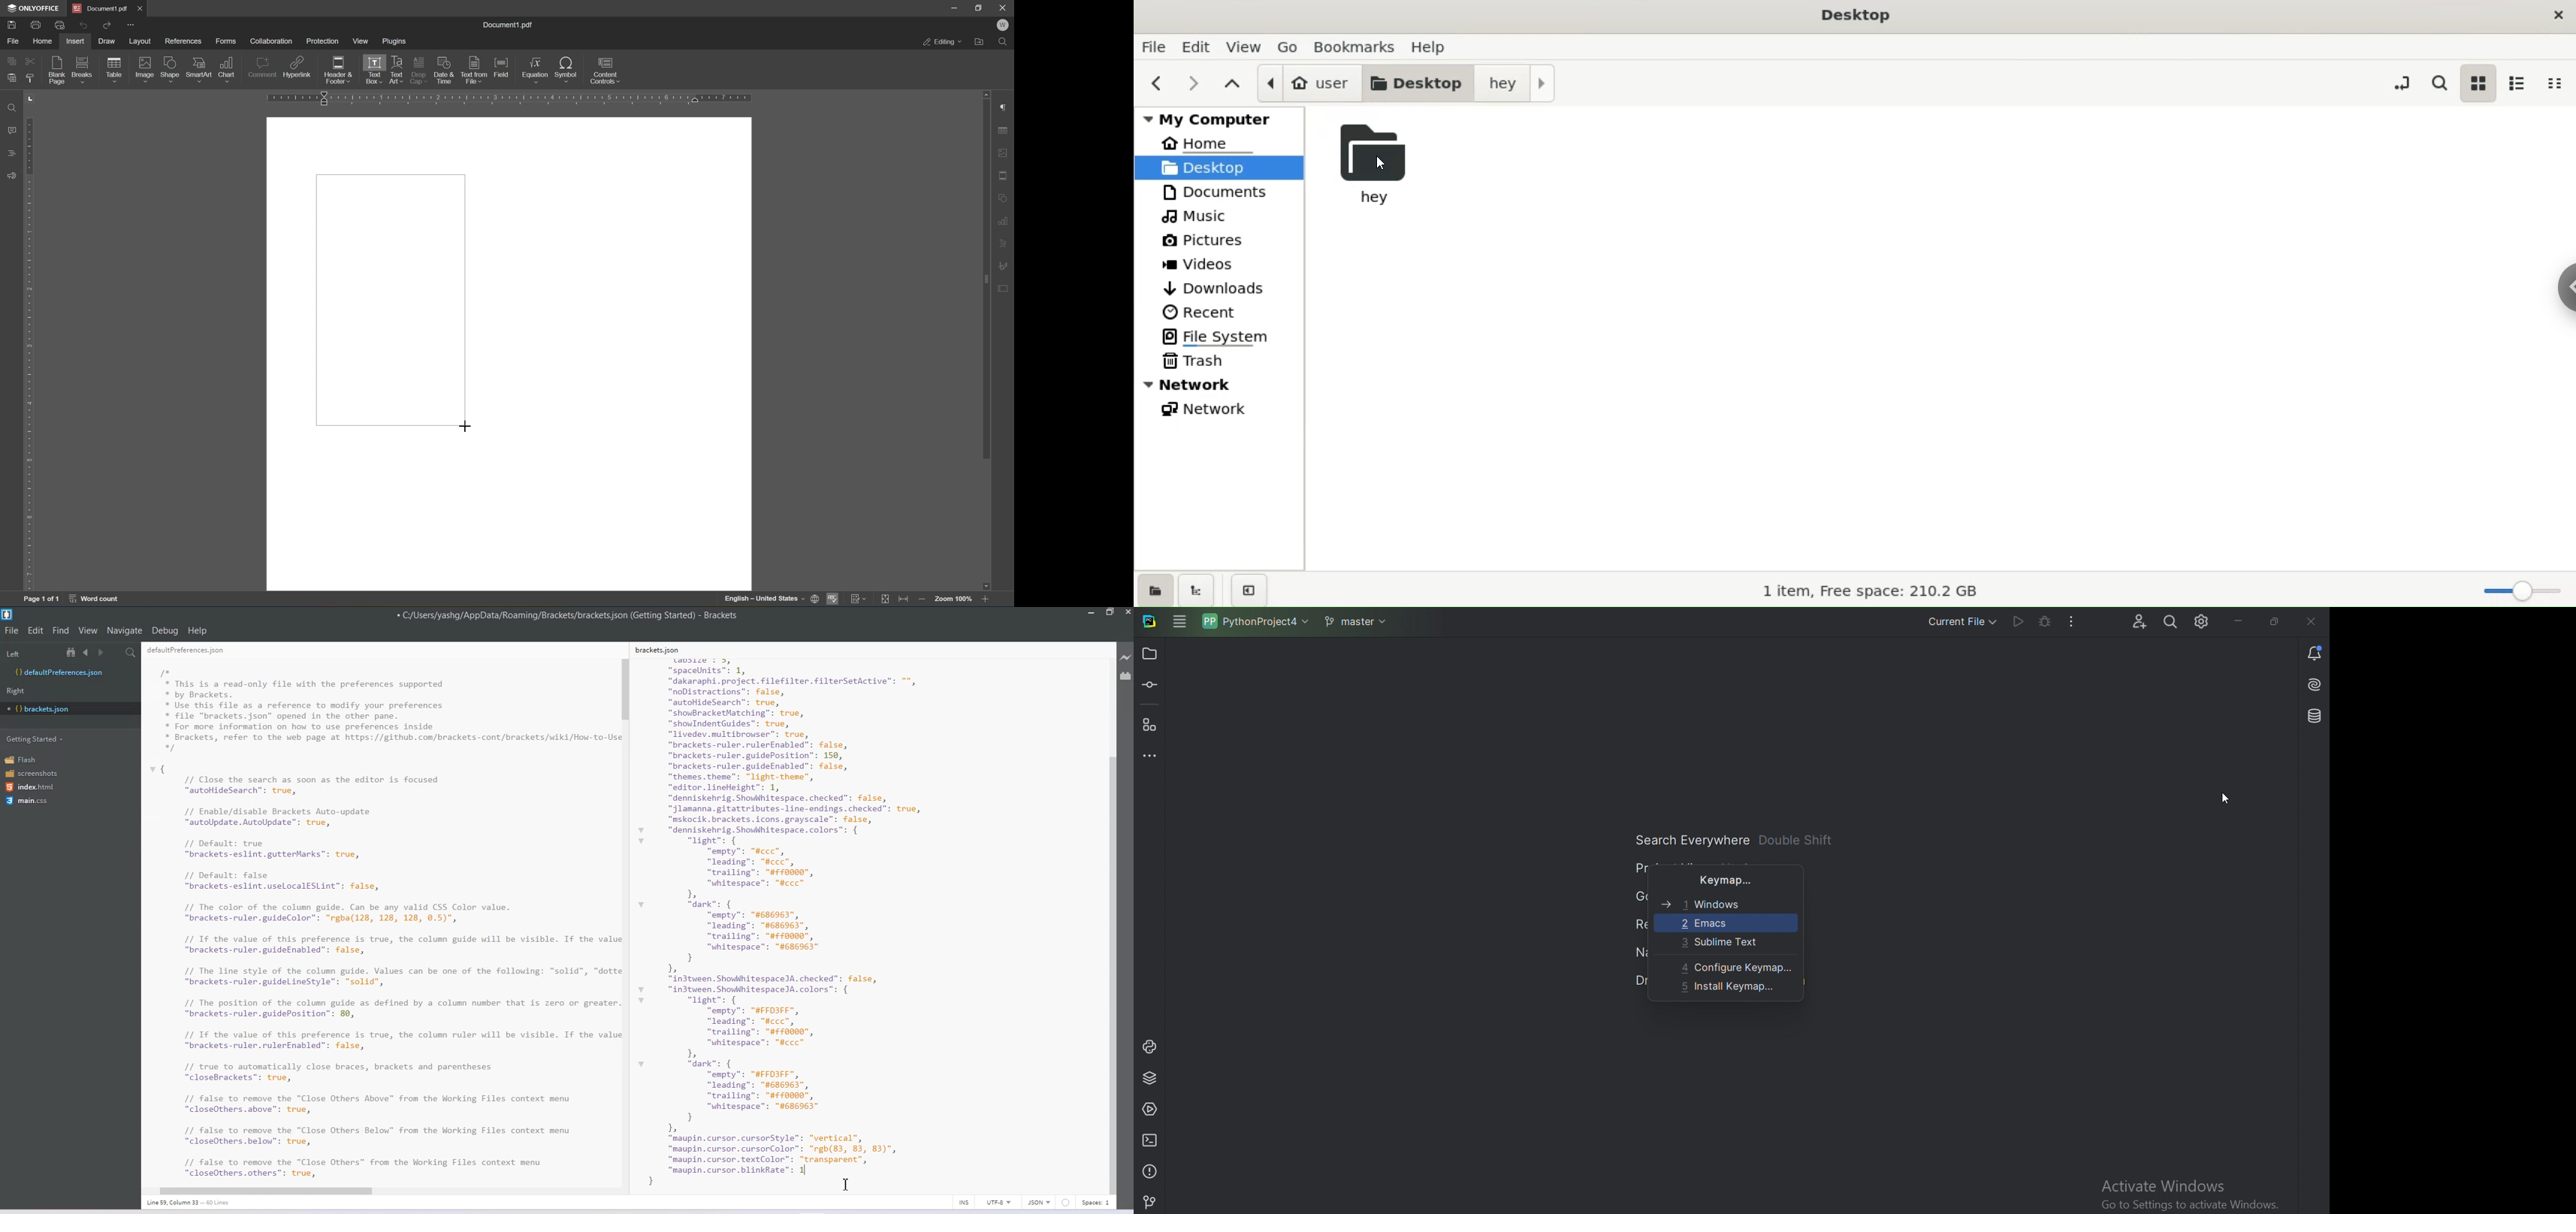  What do you see at coordinates (273, 41) in the screenshot?
I see `collaboration` at bounding box center [273, 41].